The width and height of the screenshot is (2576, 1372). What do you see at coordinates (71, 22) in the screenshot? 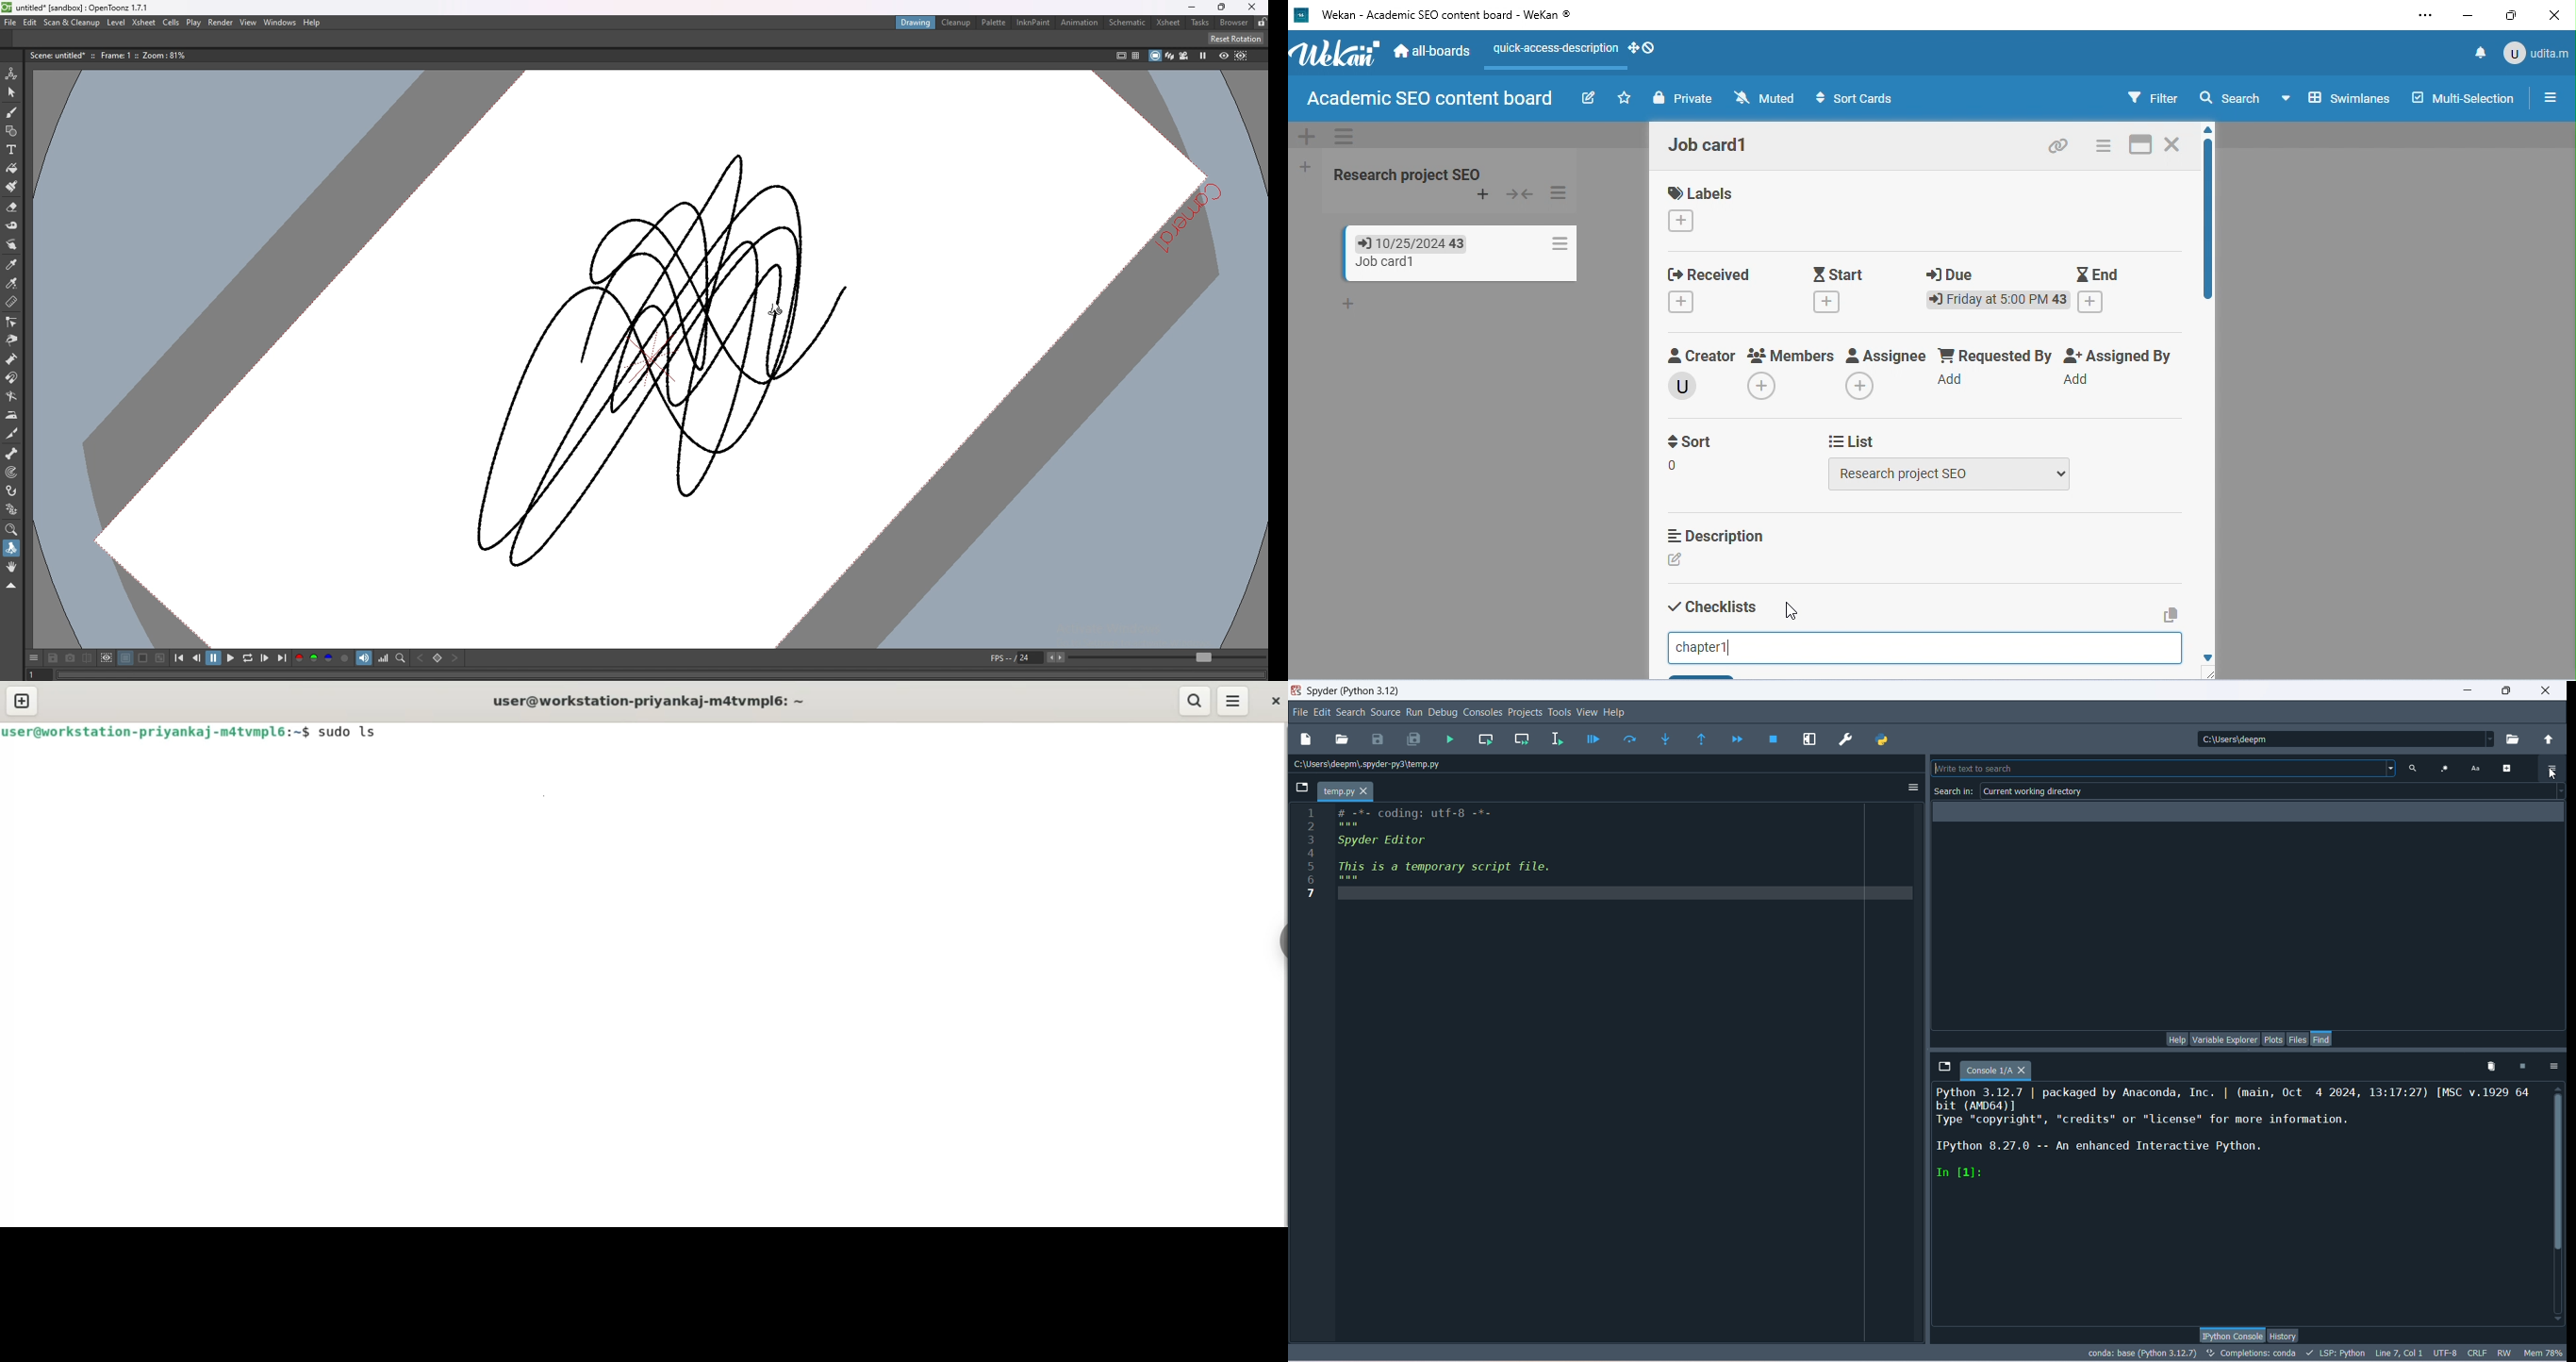
I see `scan and cleanup` at bounding box center [71, 22].